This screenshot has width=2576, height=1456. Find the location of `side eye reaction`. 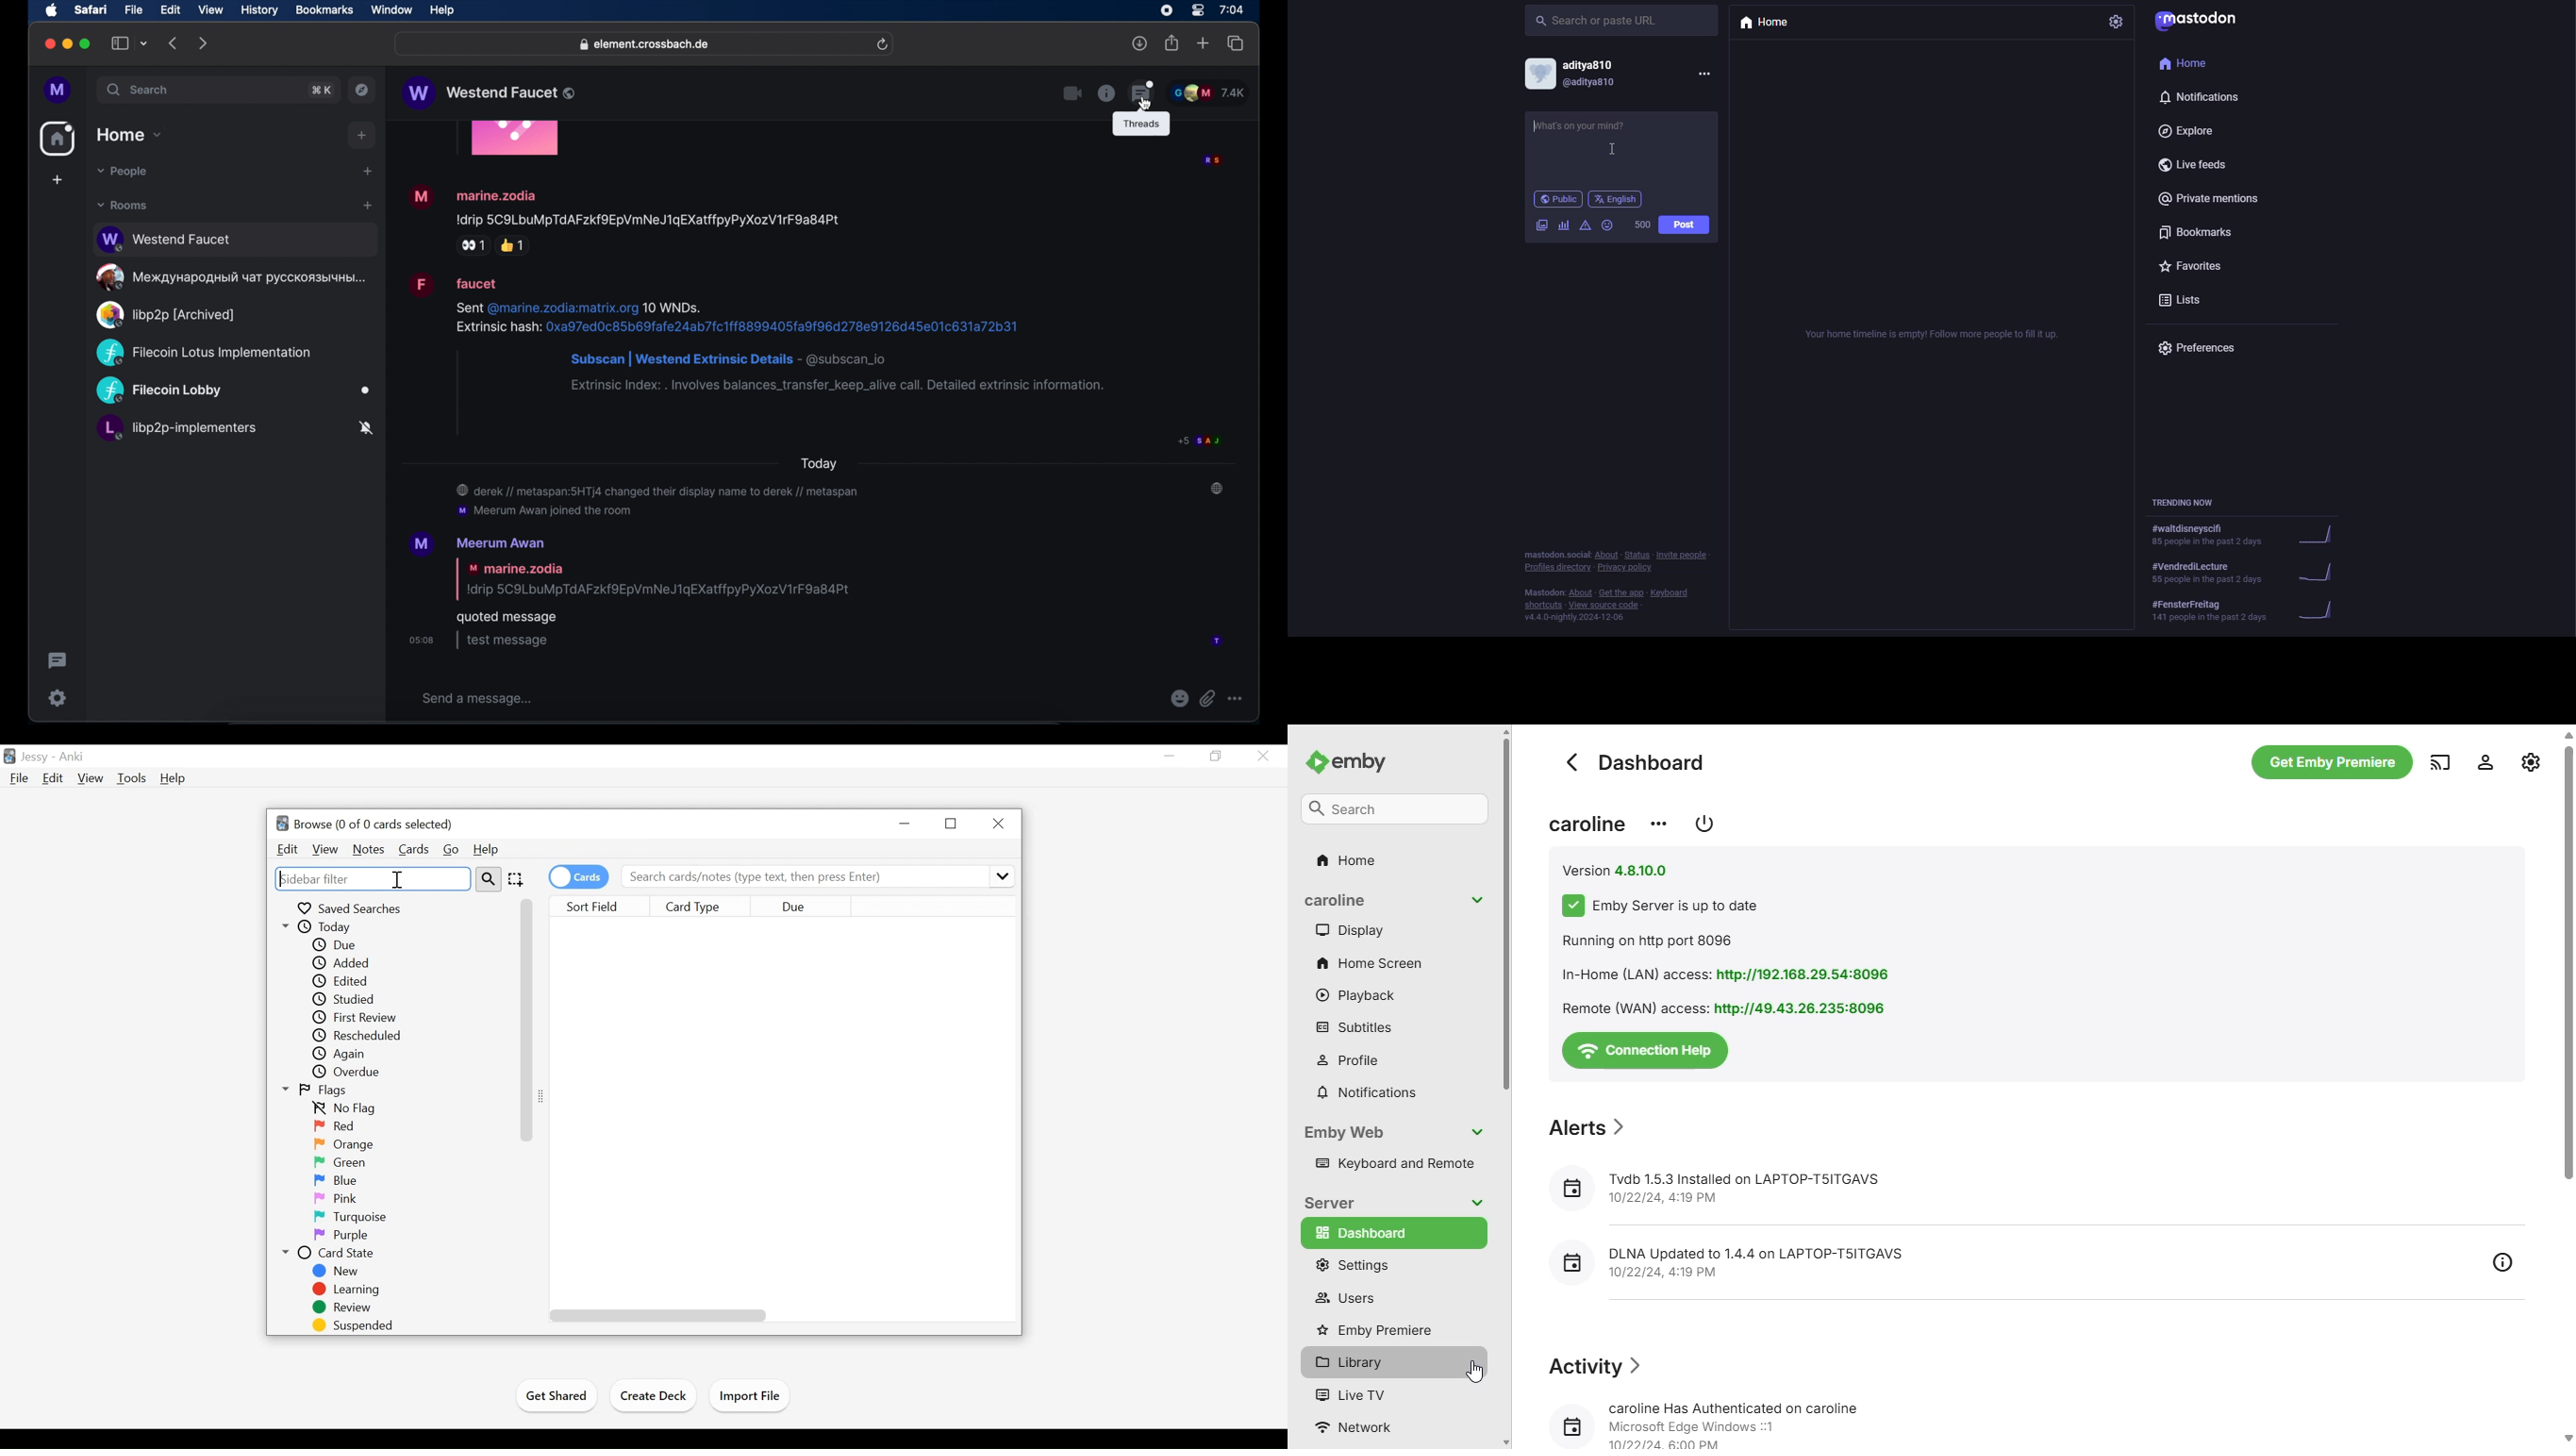

side eye reaction is located at coordinates (473, 246).